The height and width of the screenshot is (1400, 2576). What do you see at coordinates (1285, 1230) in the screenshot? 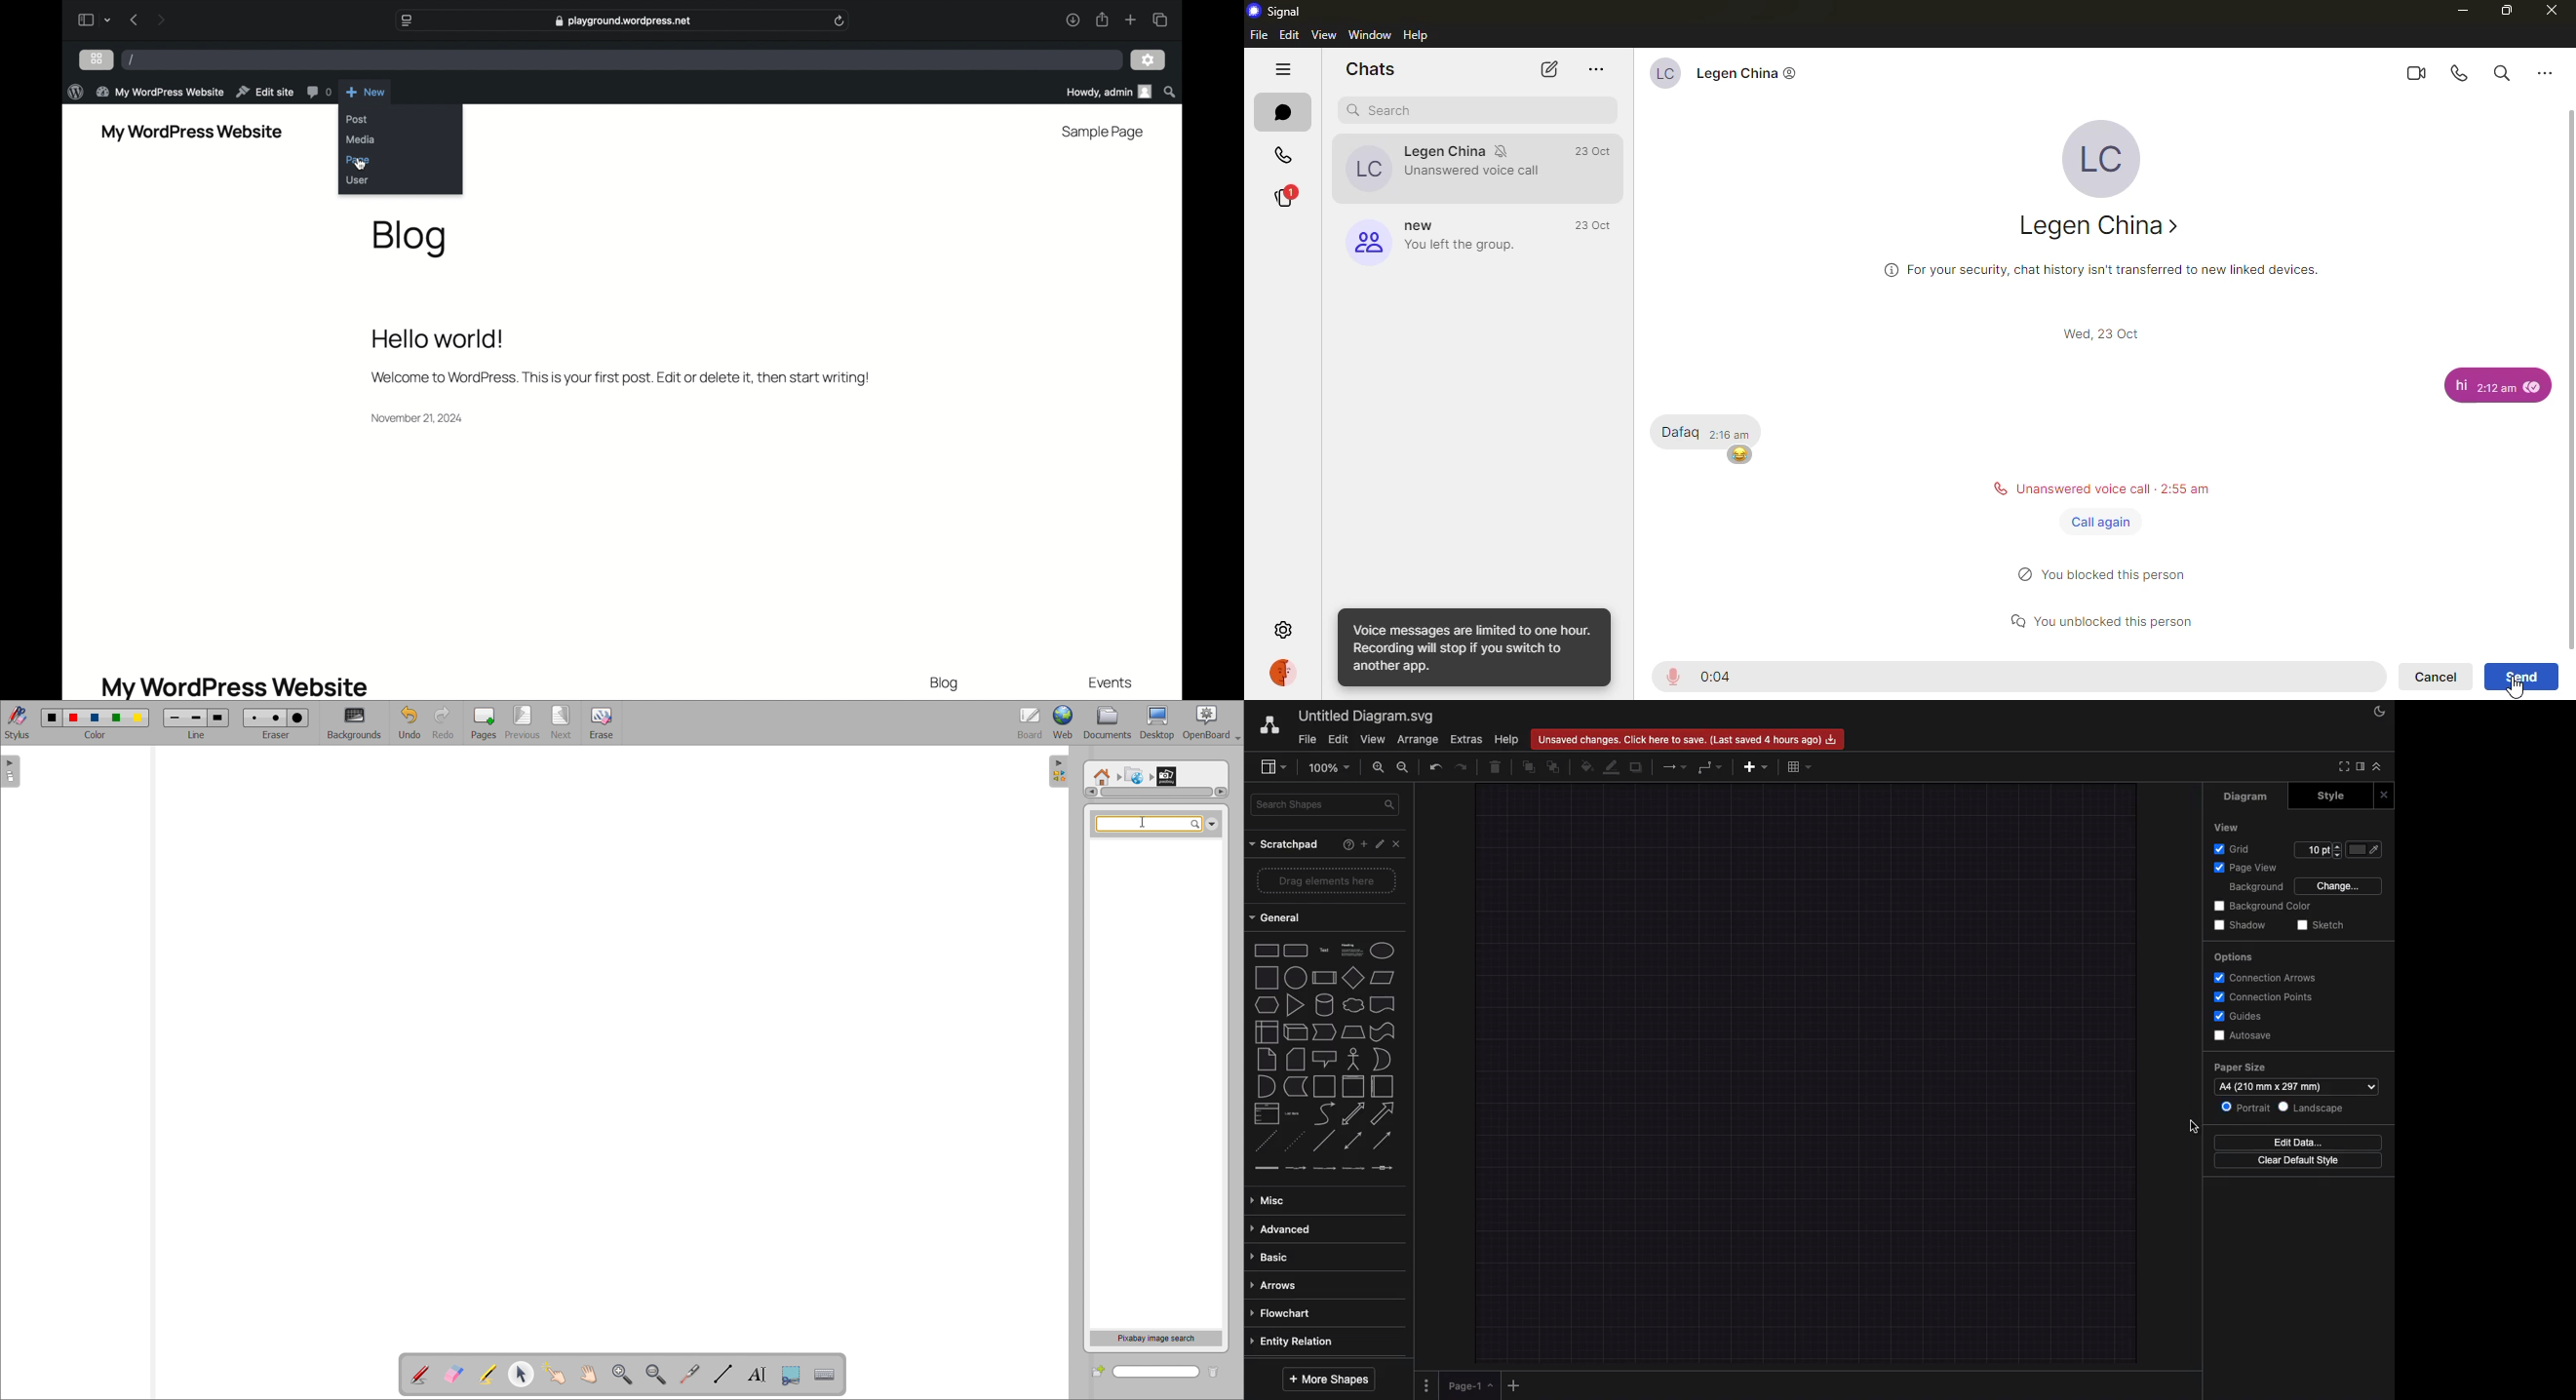
I see `Advanced` at bounding box center [1285, 1230].